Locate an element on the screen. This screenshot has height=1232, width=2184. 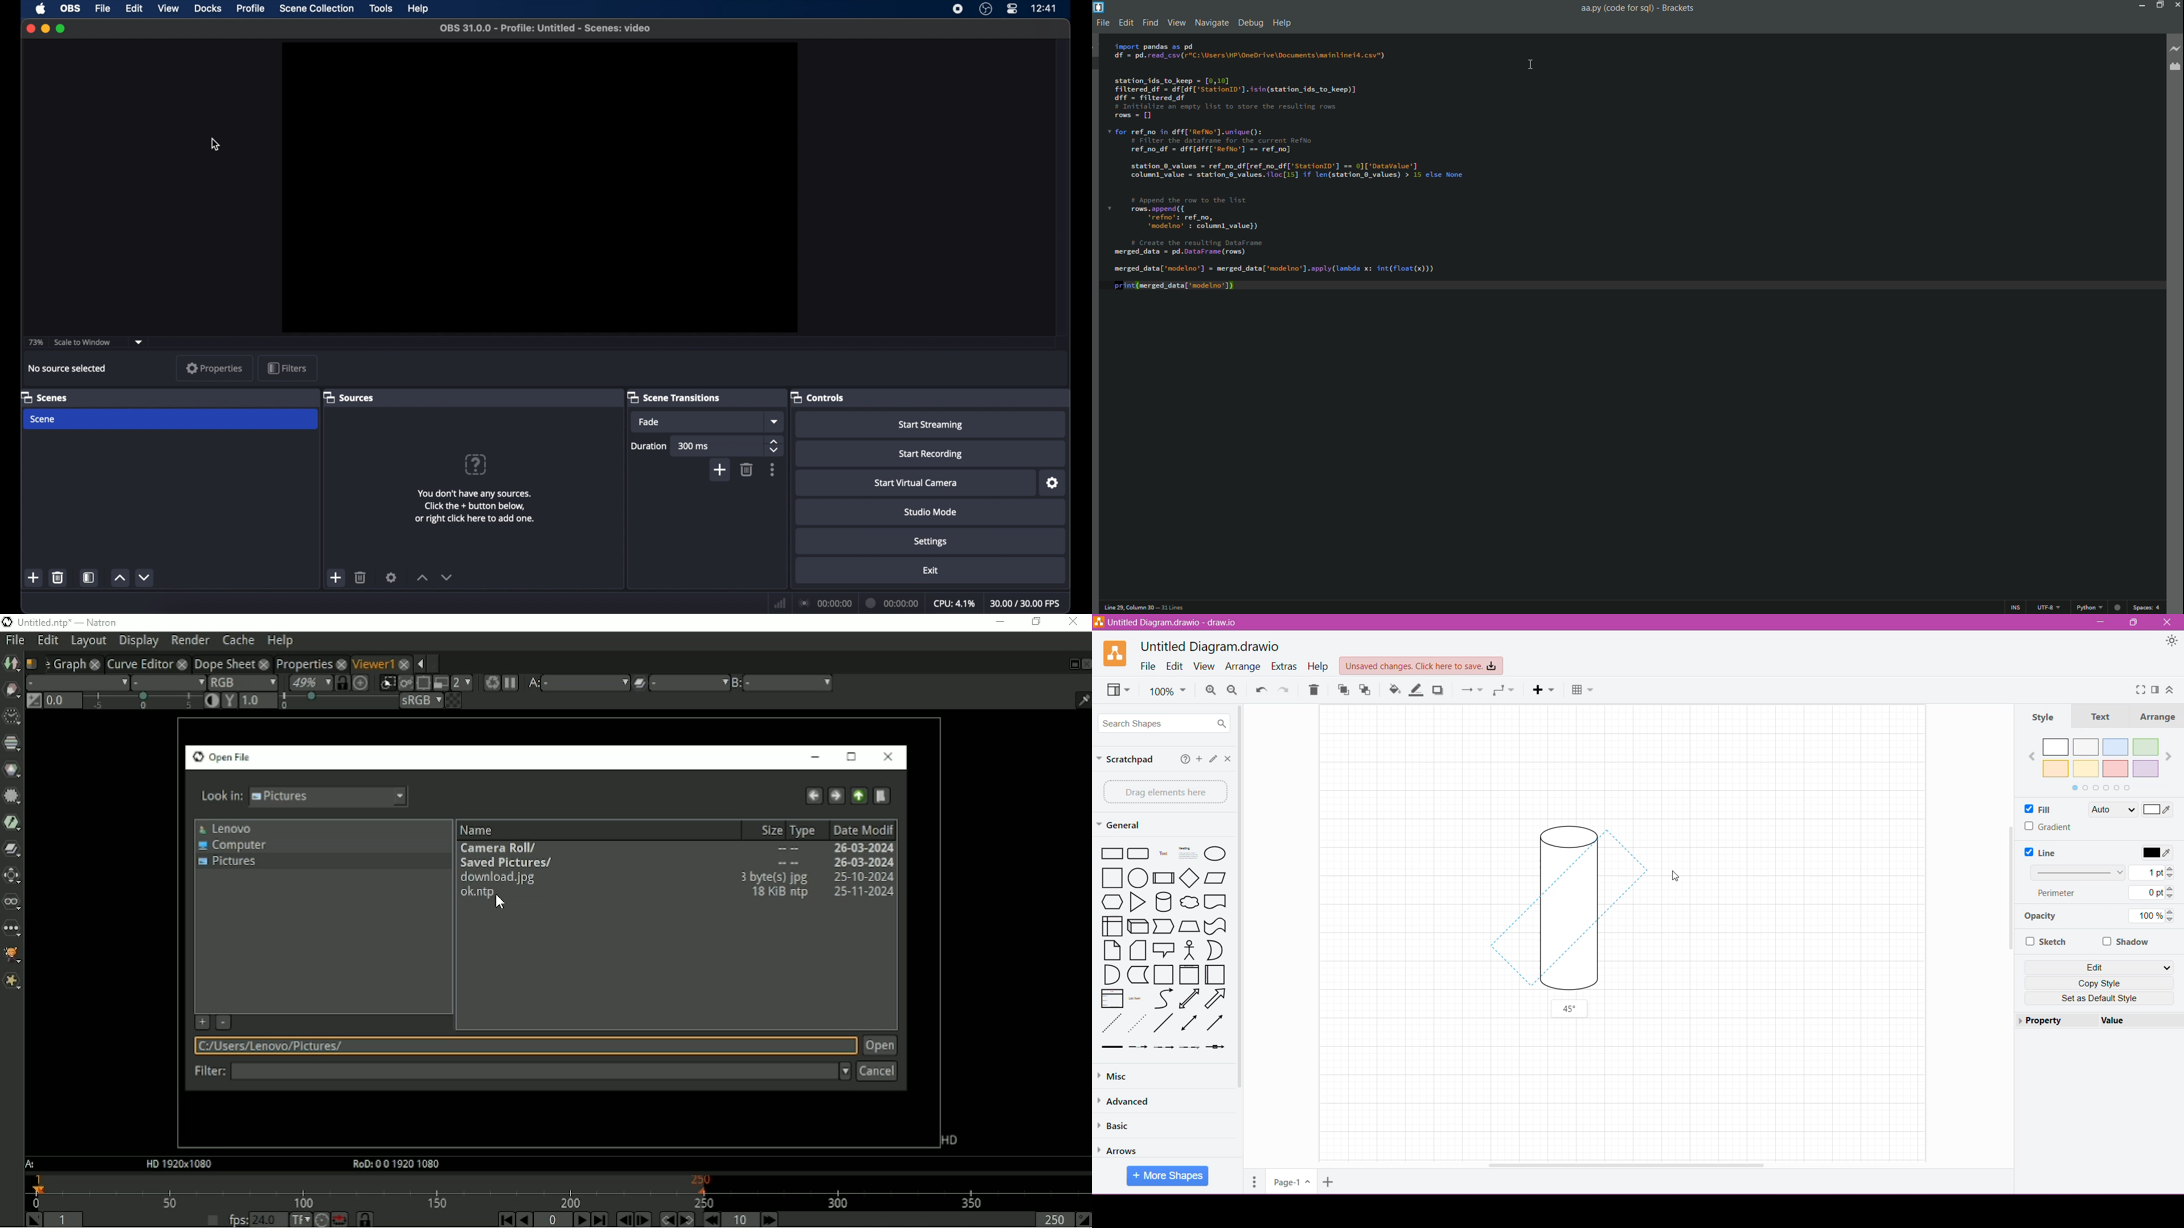
scene is located at coordinates (44, 419).